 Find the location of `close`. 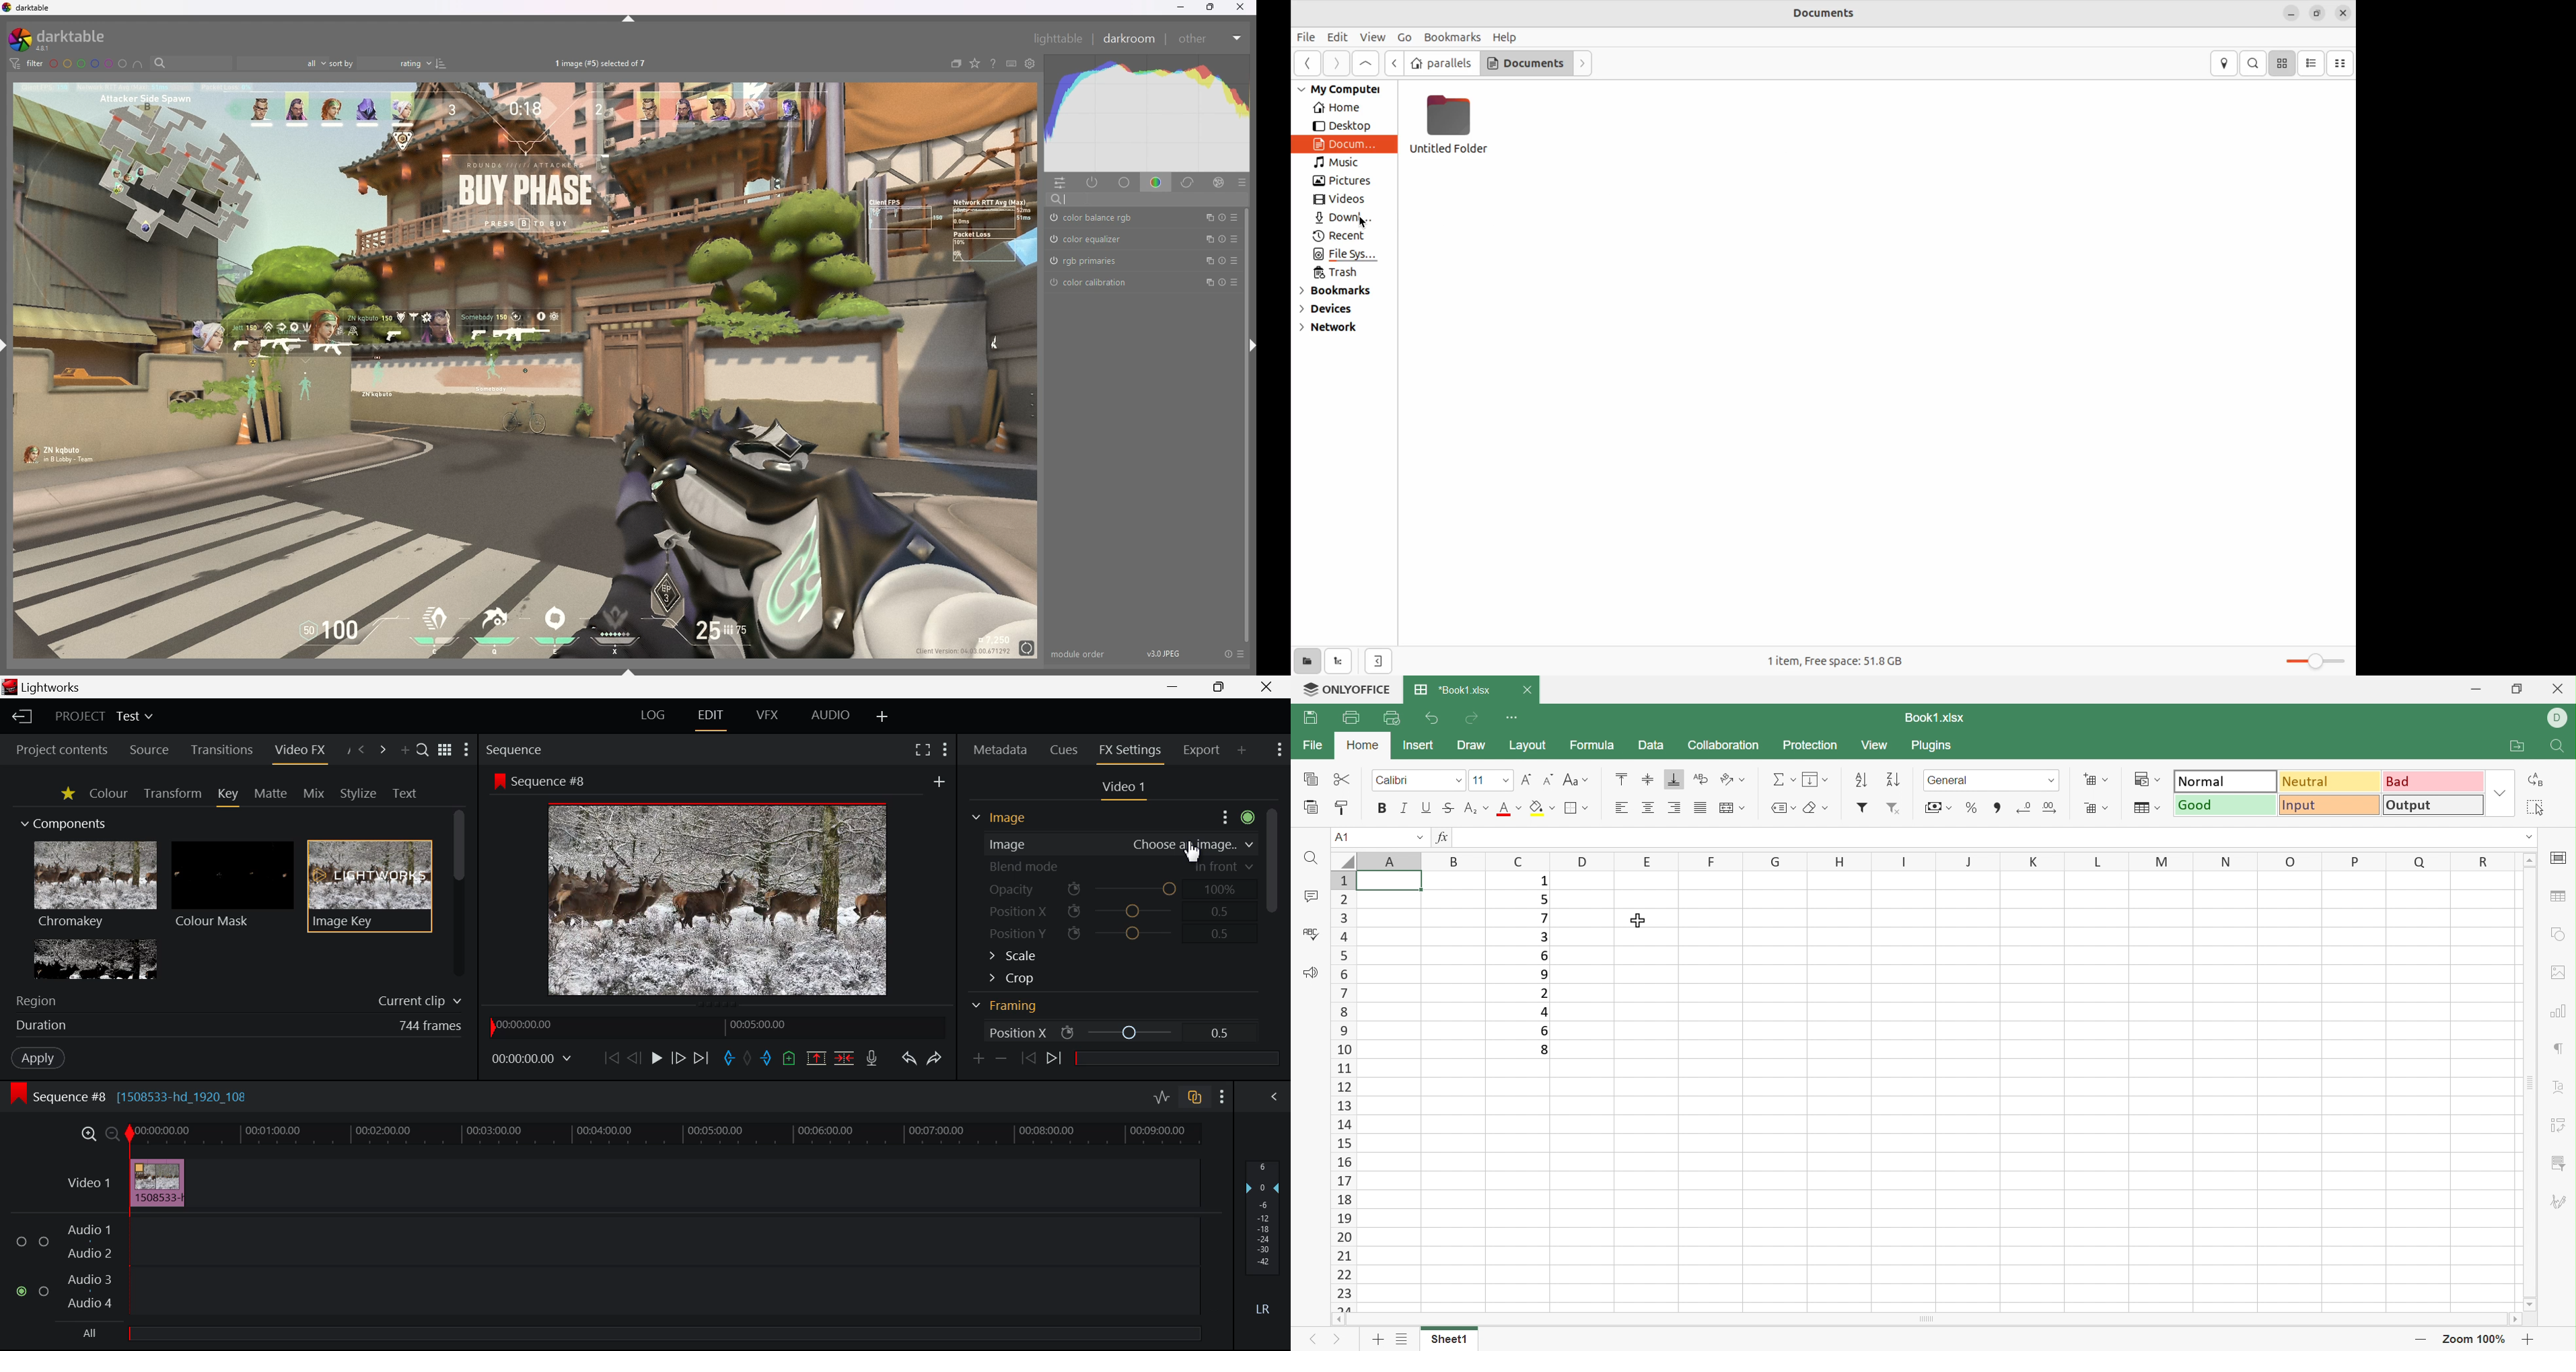

close is located at coordinates (1241, 7).